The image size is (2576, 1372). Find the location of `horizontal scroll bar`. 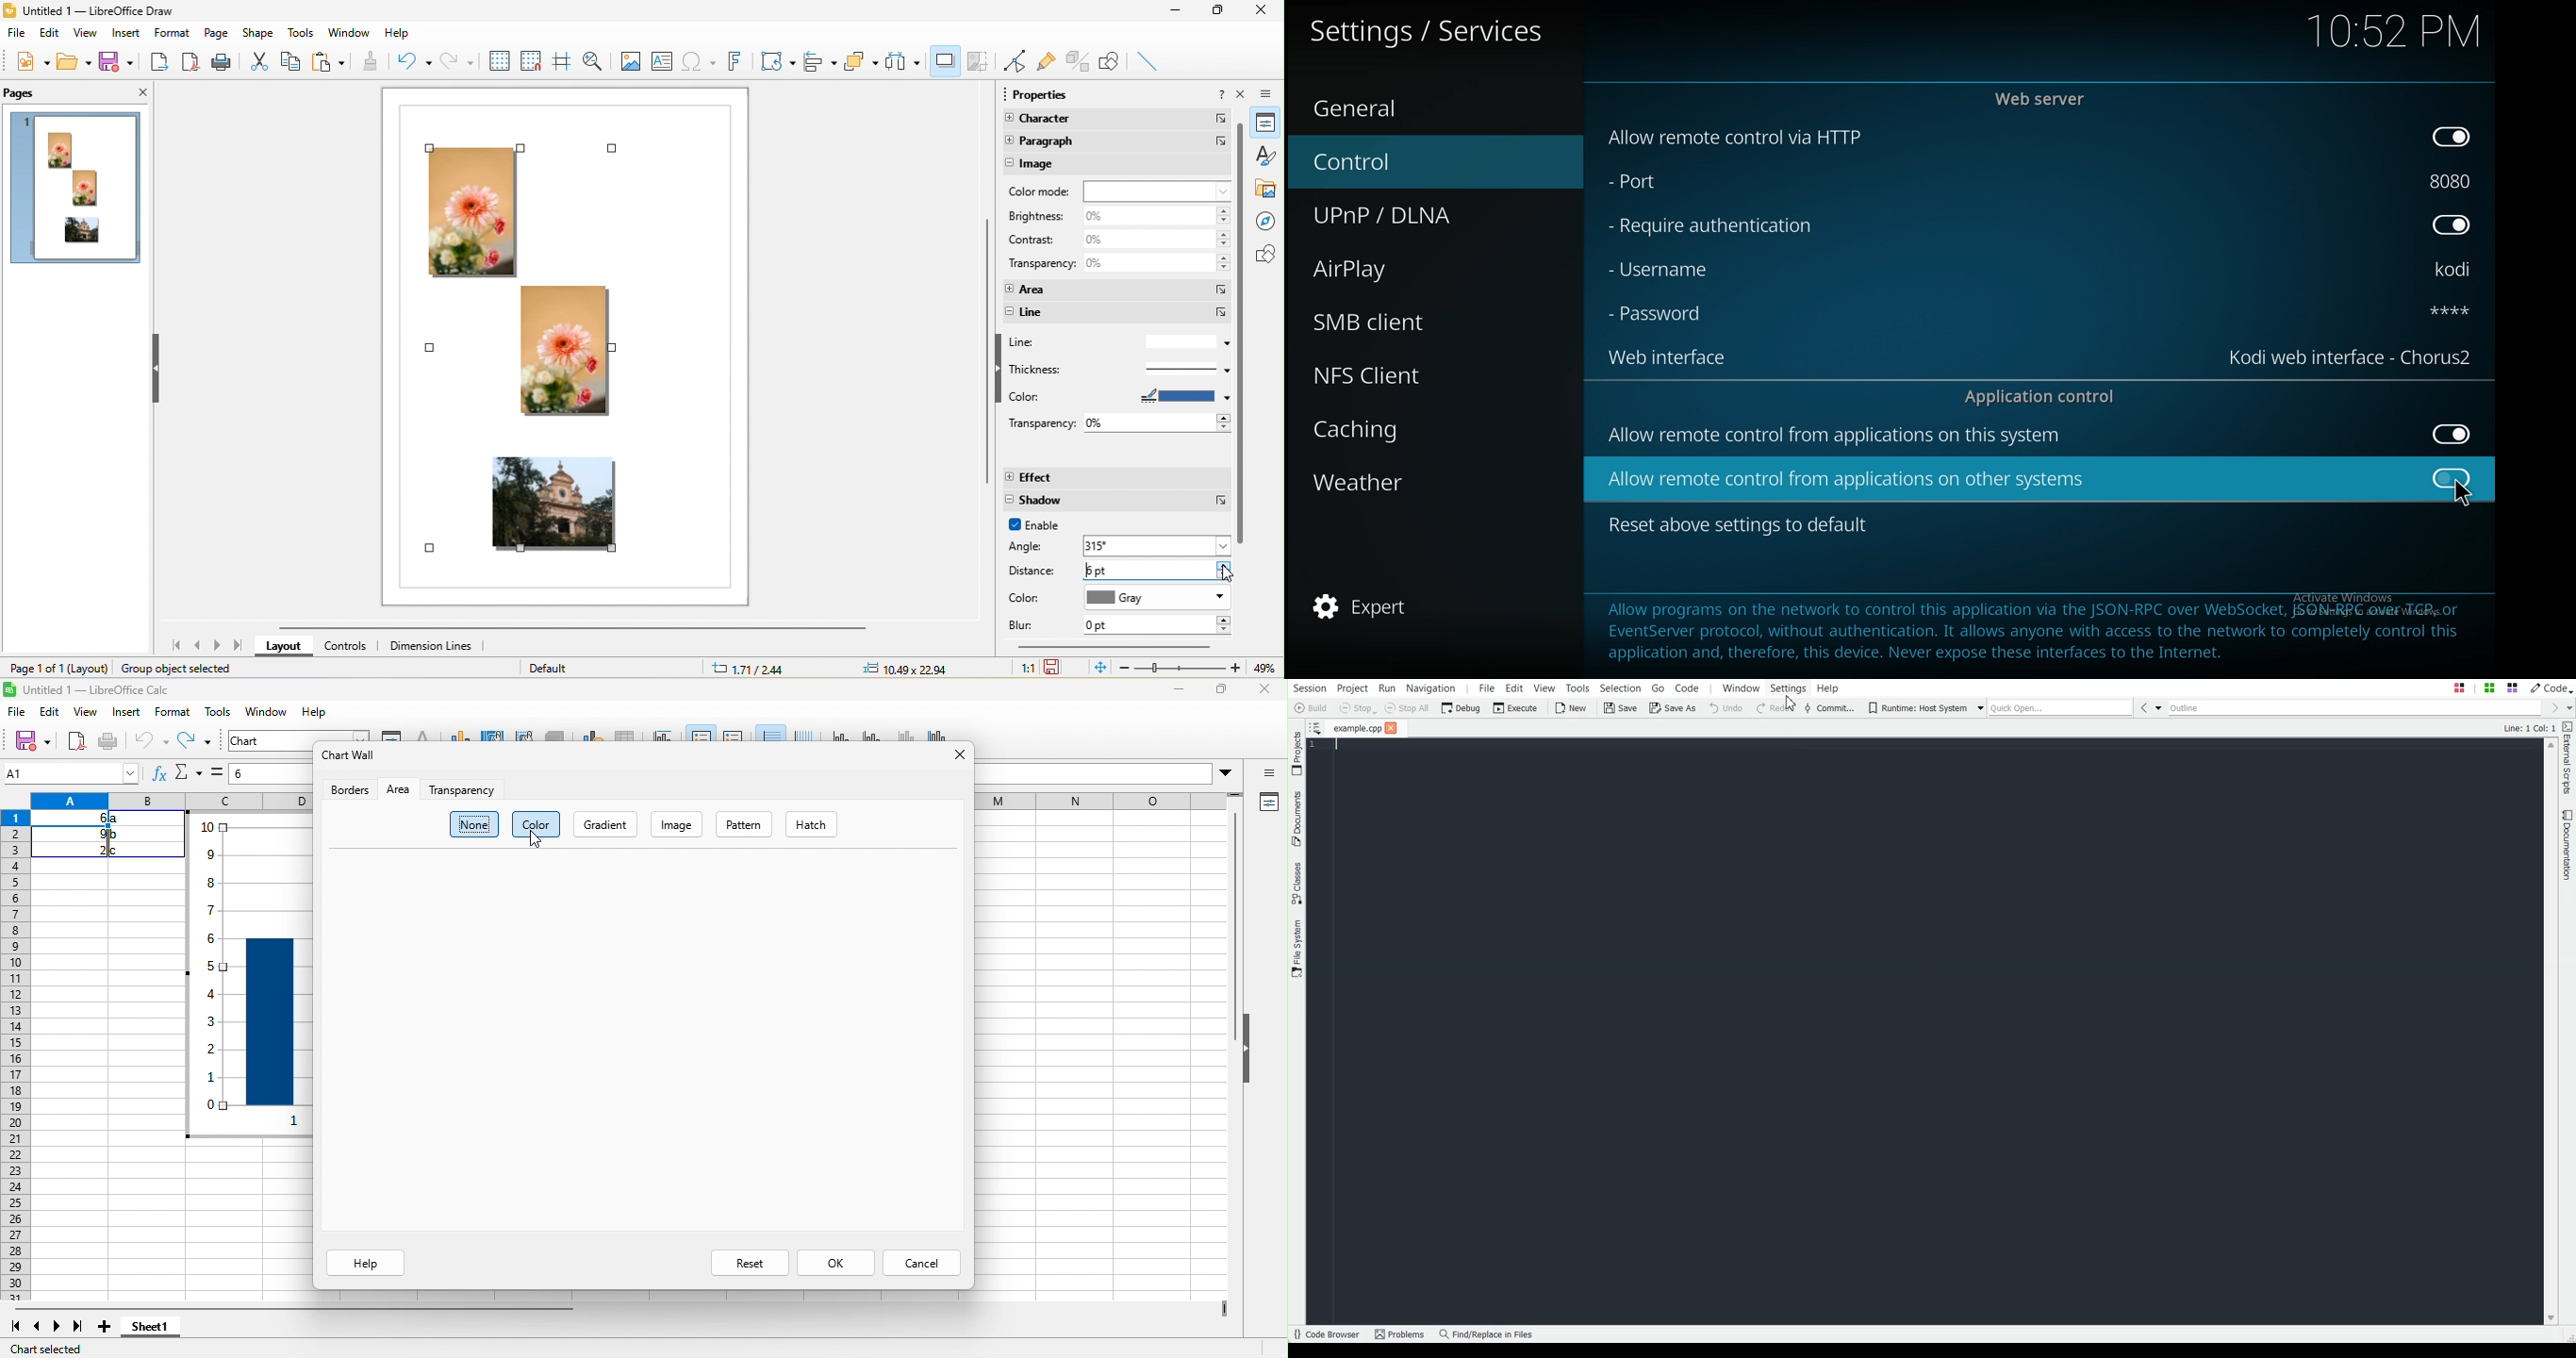

horizontal scroll bar is located at coordinates (1114, 649).